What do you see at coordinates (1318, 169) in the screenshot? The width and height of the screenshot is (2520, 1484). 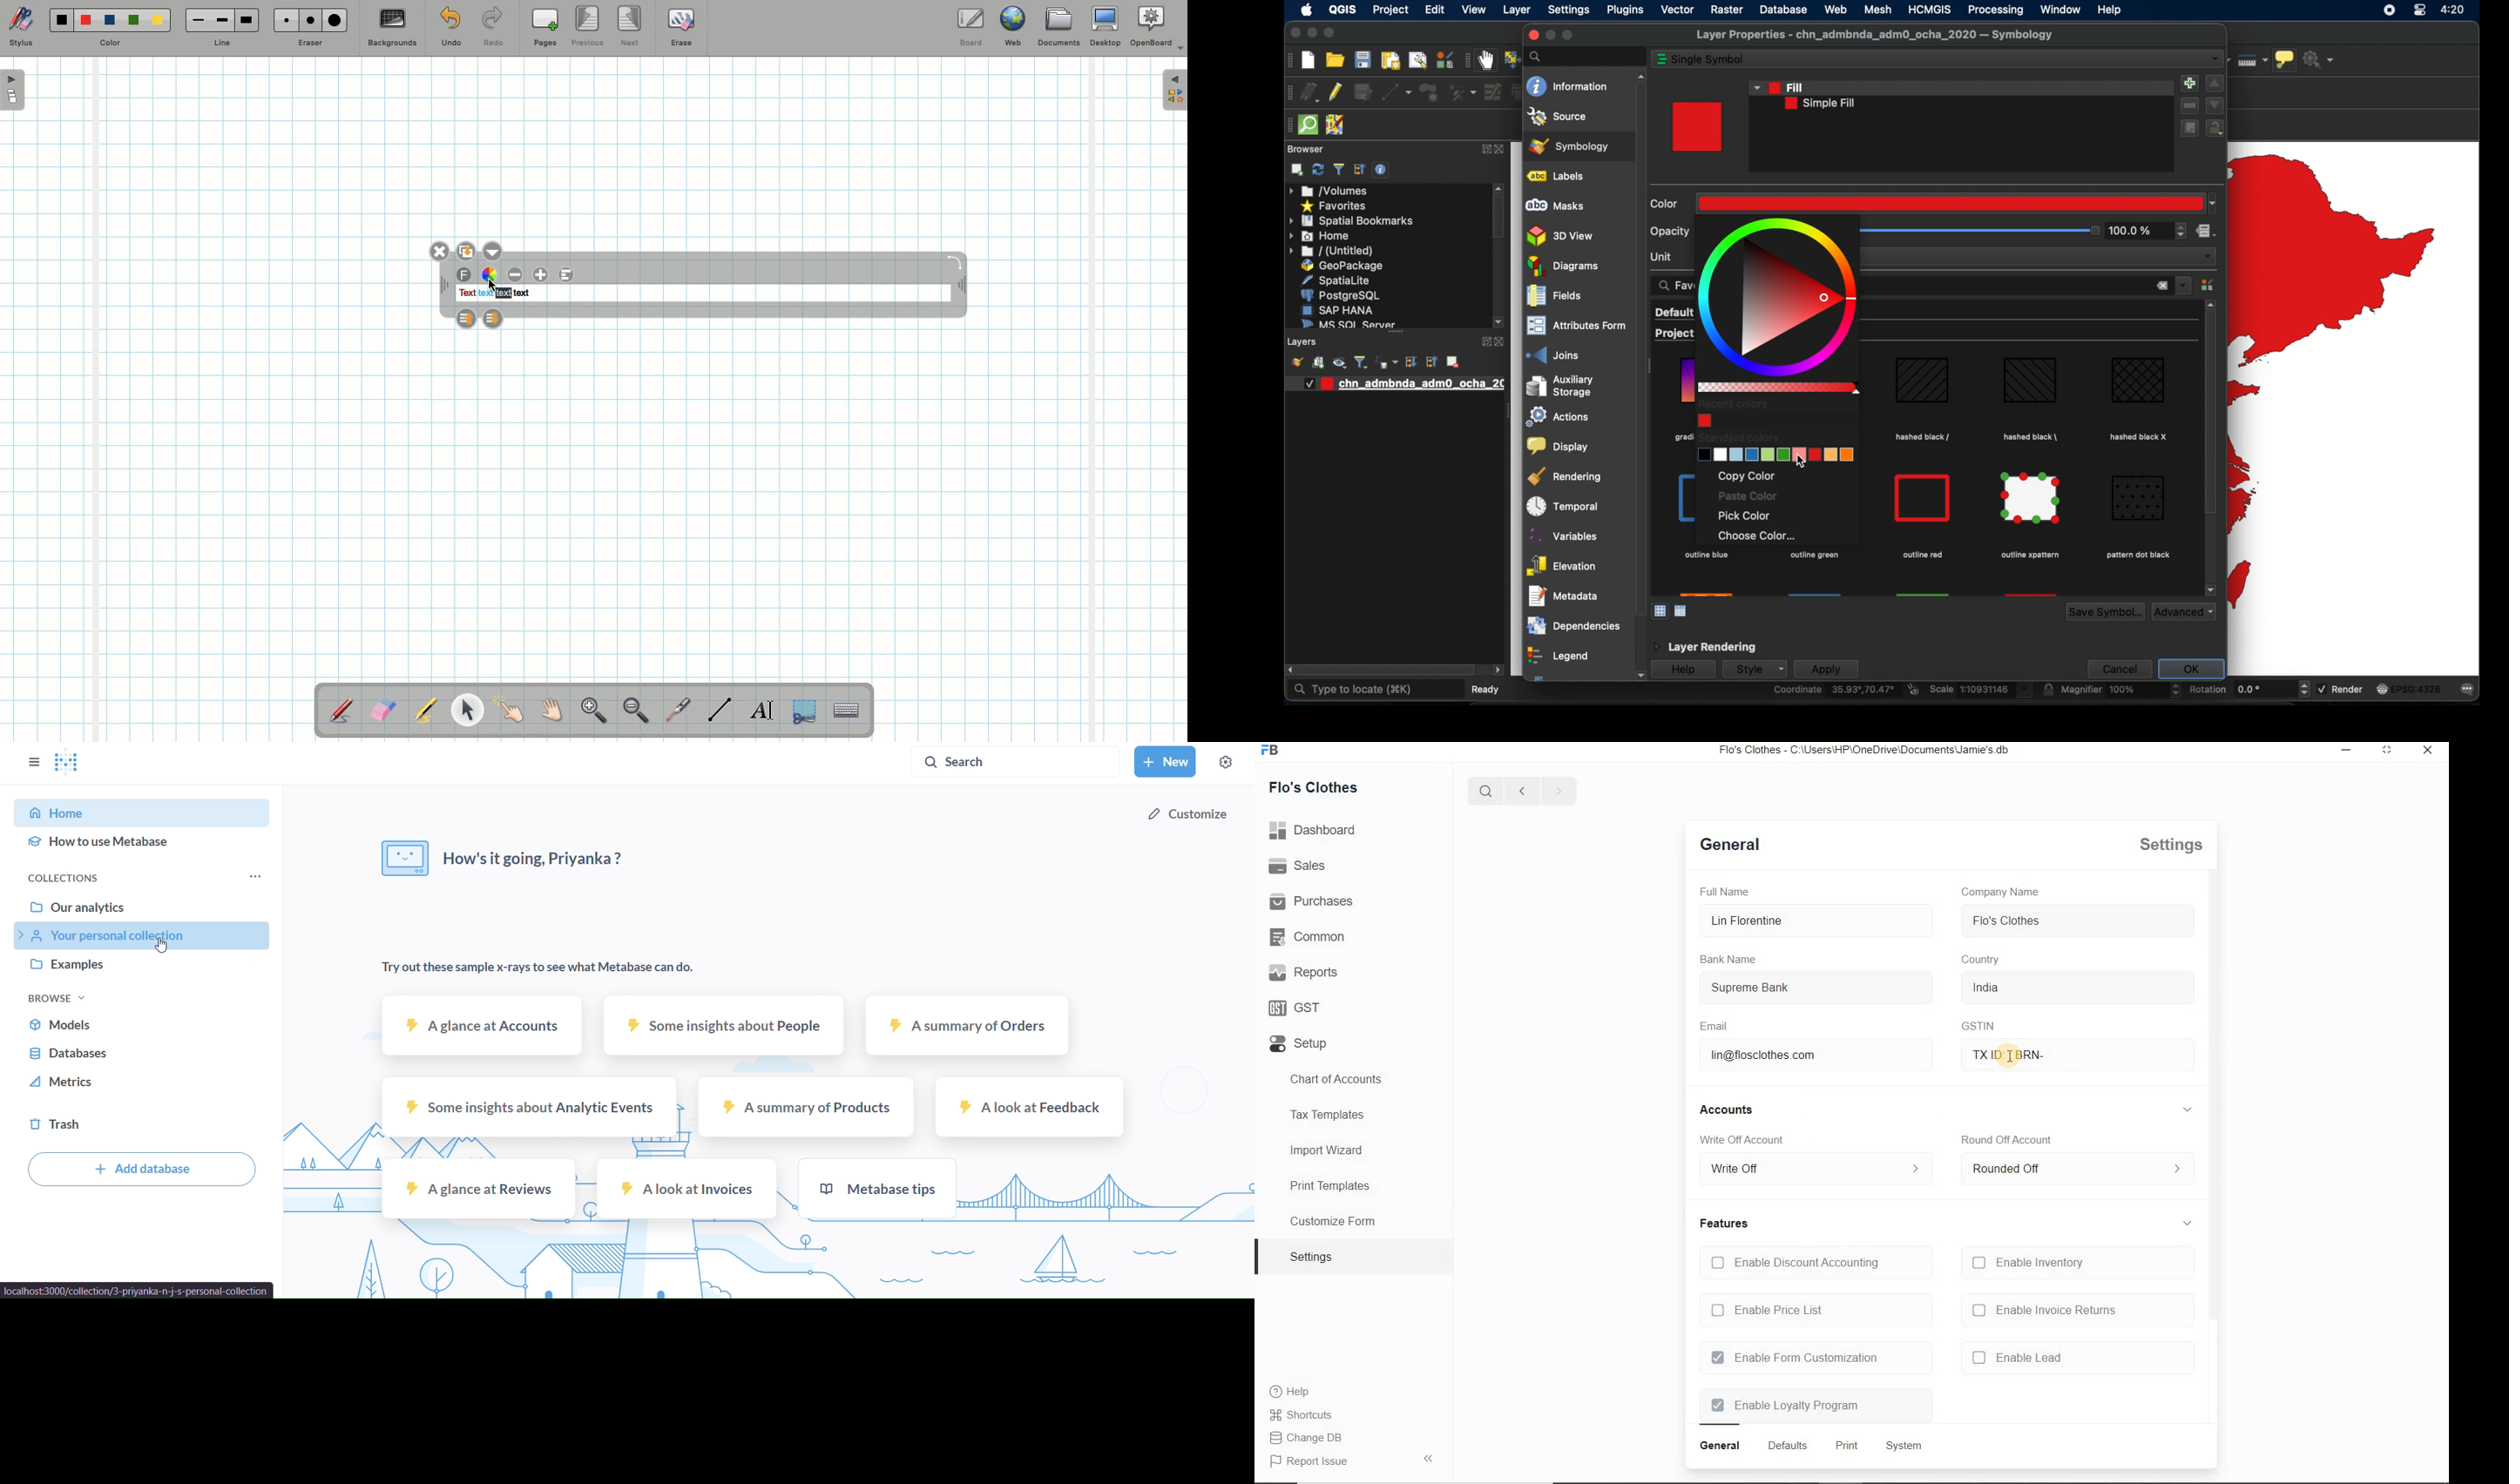 I see `refresh` at bounding box center [1318, 169].